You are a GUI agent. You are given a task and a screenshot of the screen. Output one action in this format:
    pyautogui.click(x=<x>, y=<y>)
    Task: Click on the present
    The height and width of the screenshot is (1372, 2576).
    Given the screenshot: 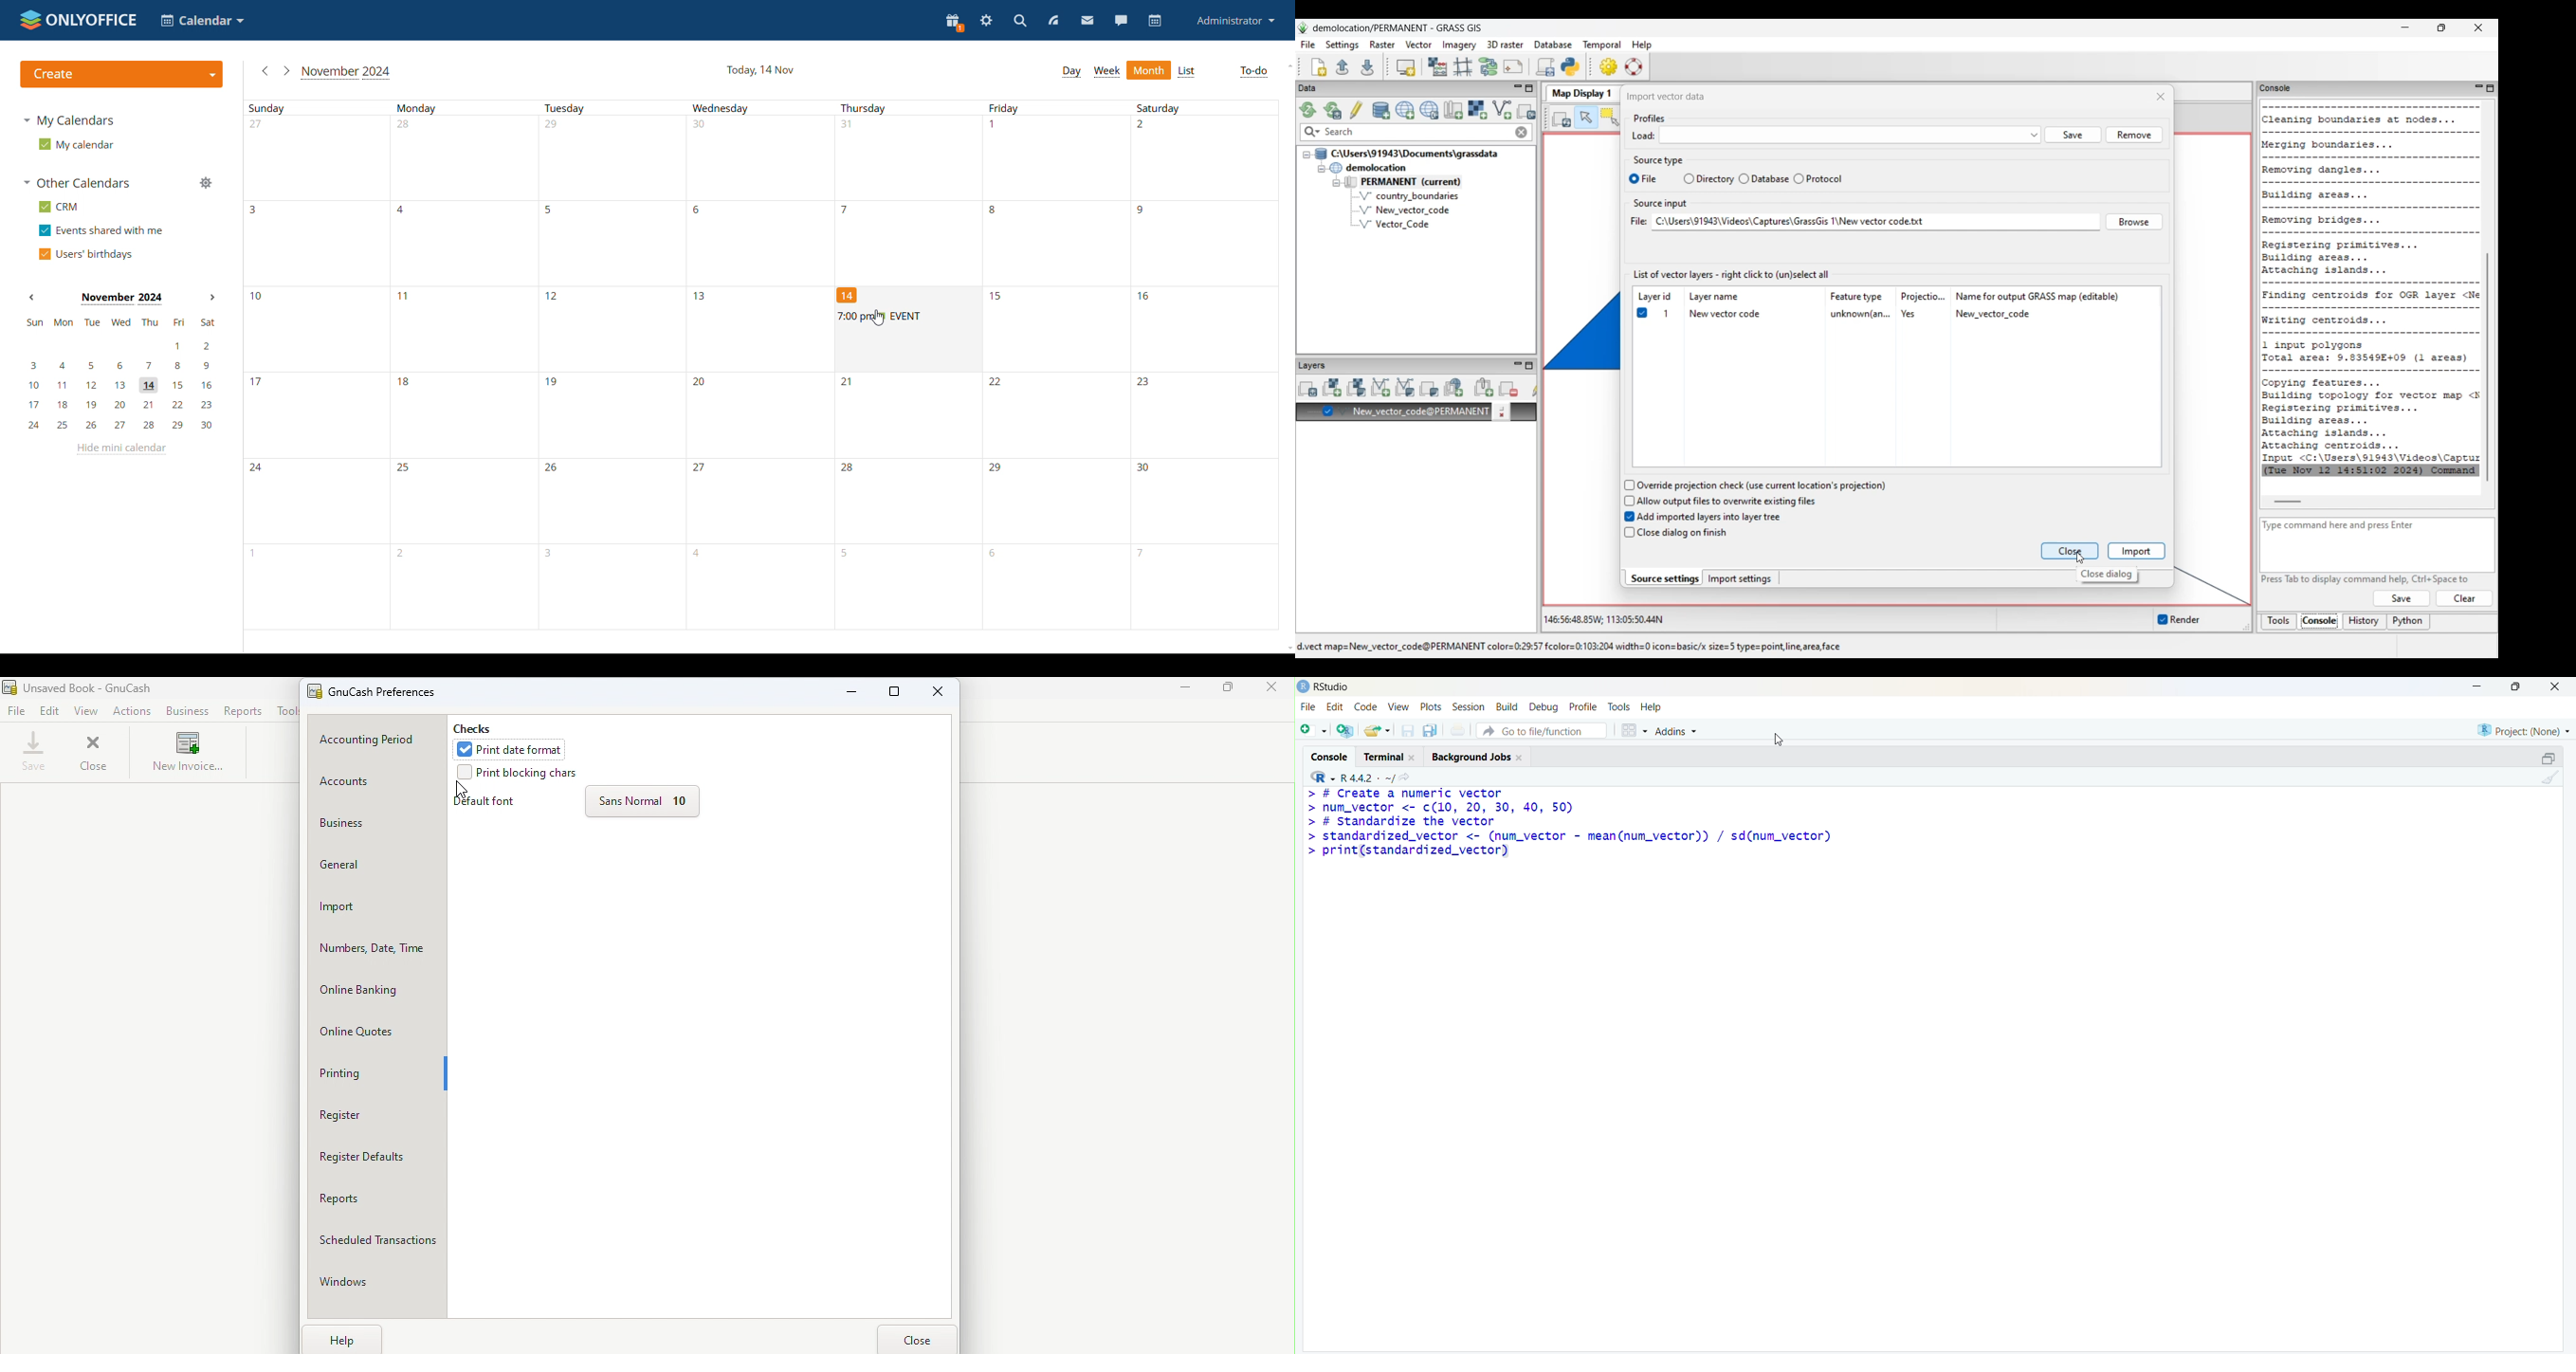 What is the action you would take?
    pyautogui.click(x=953, y=22)
    